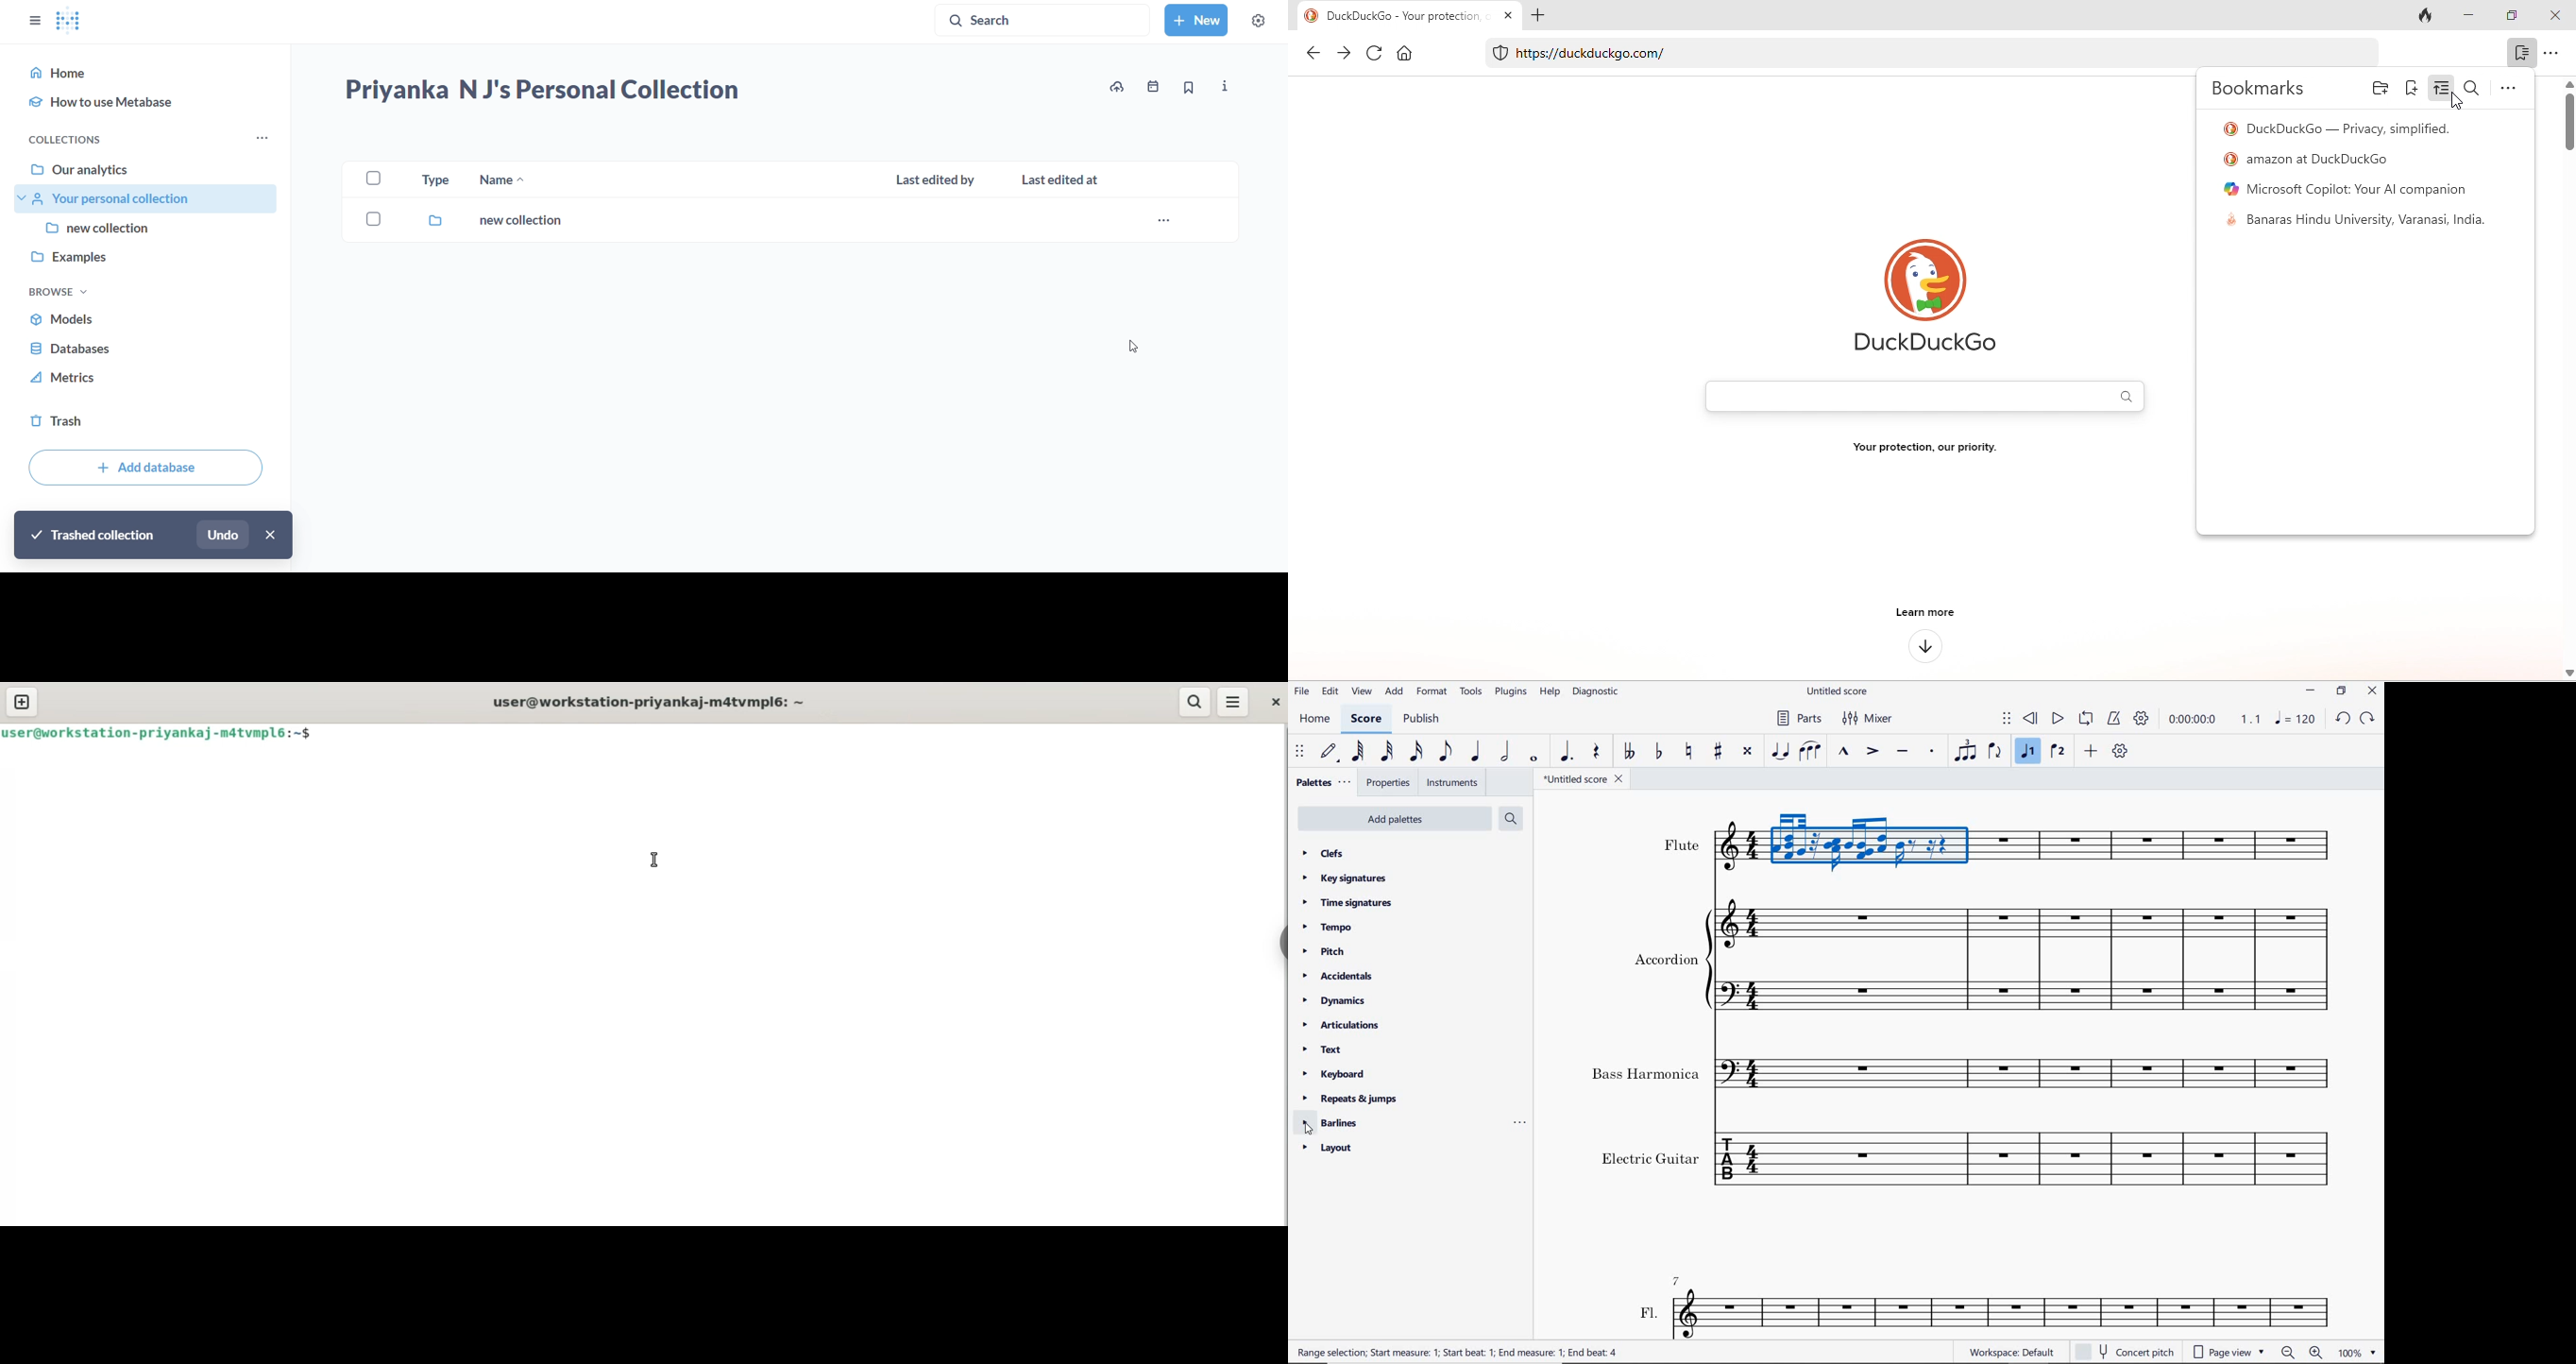 Image resolution: width=2576 pixels, height=1372 pixels. I want to click on select to move, so click(2008, 719).